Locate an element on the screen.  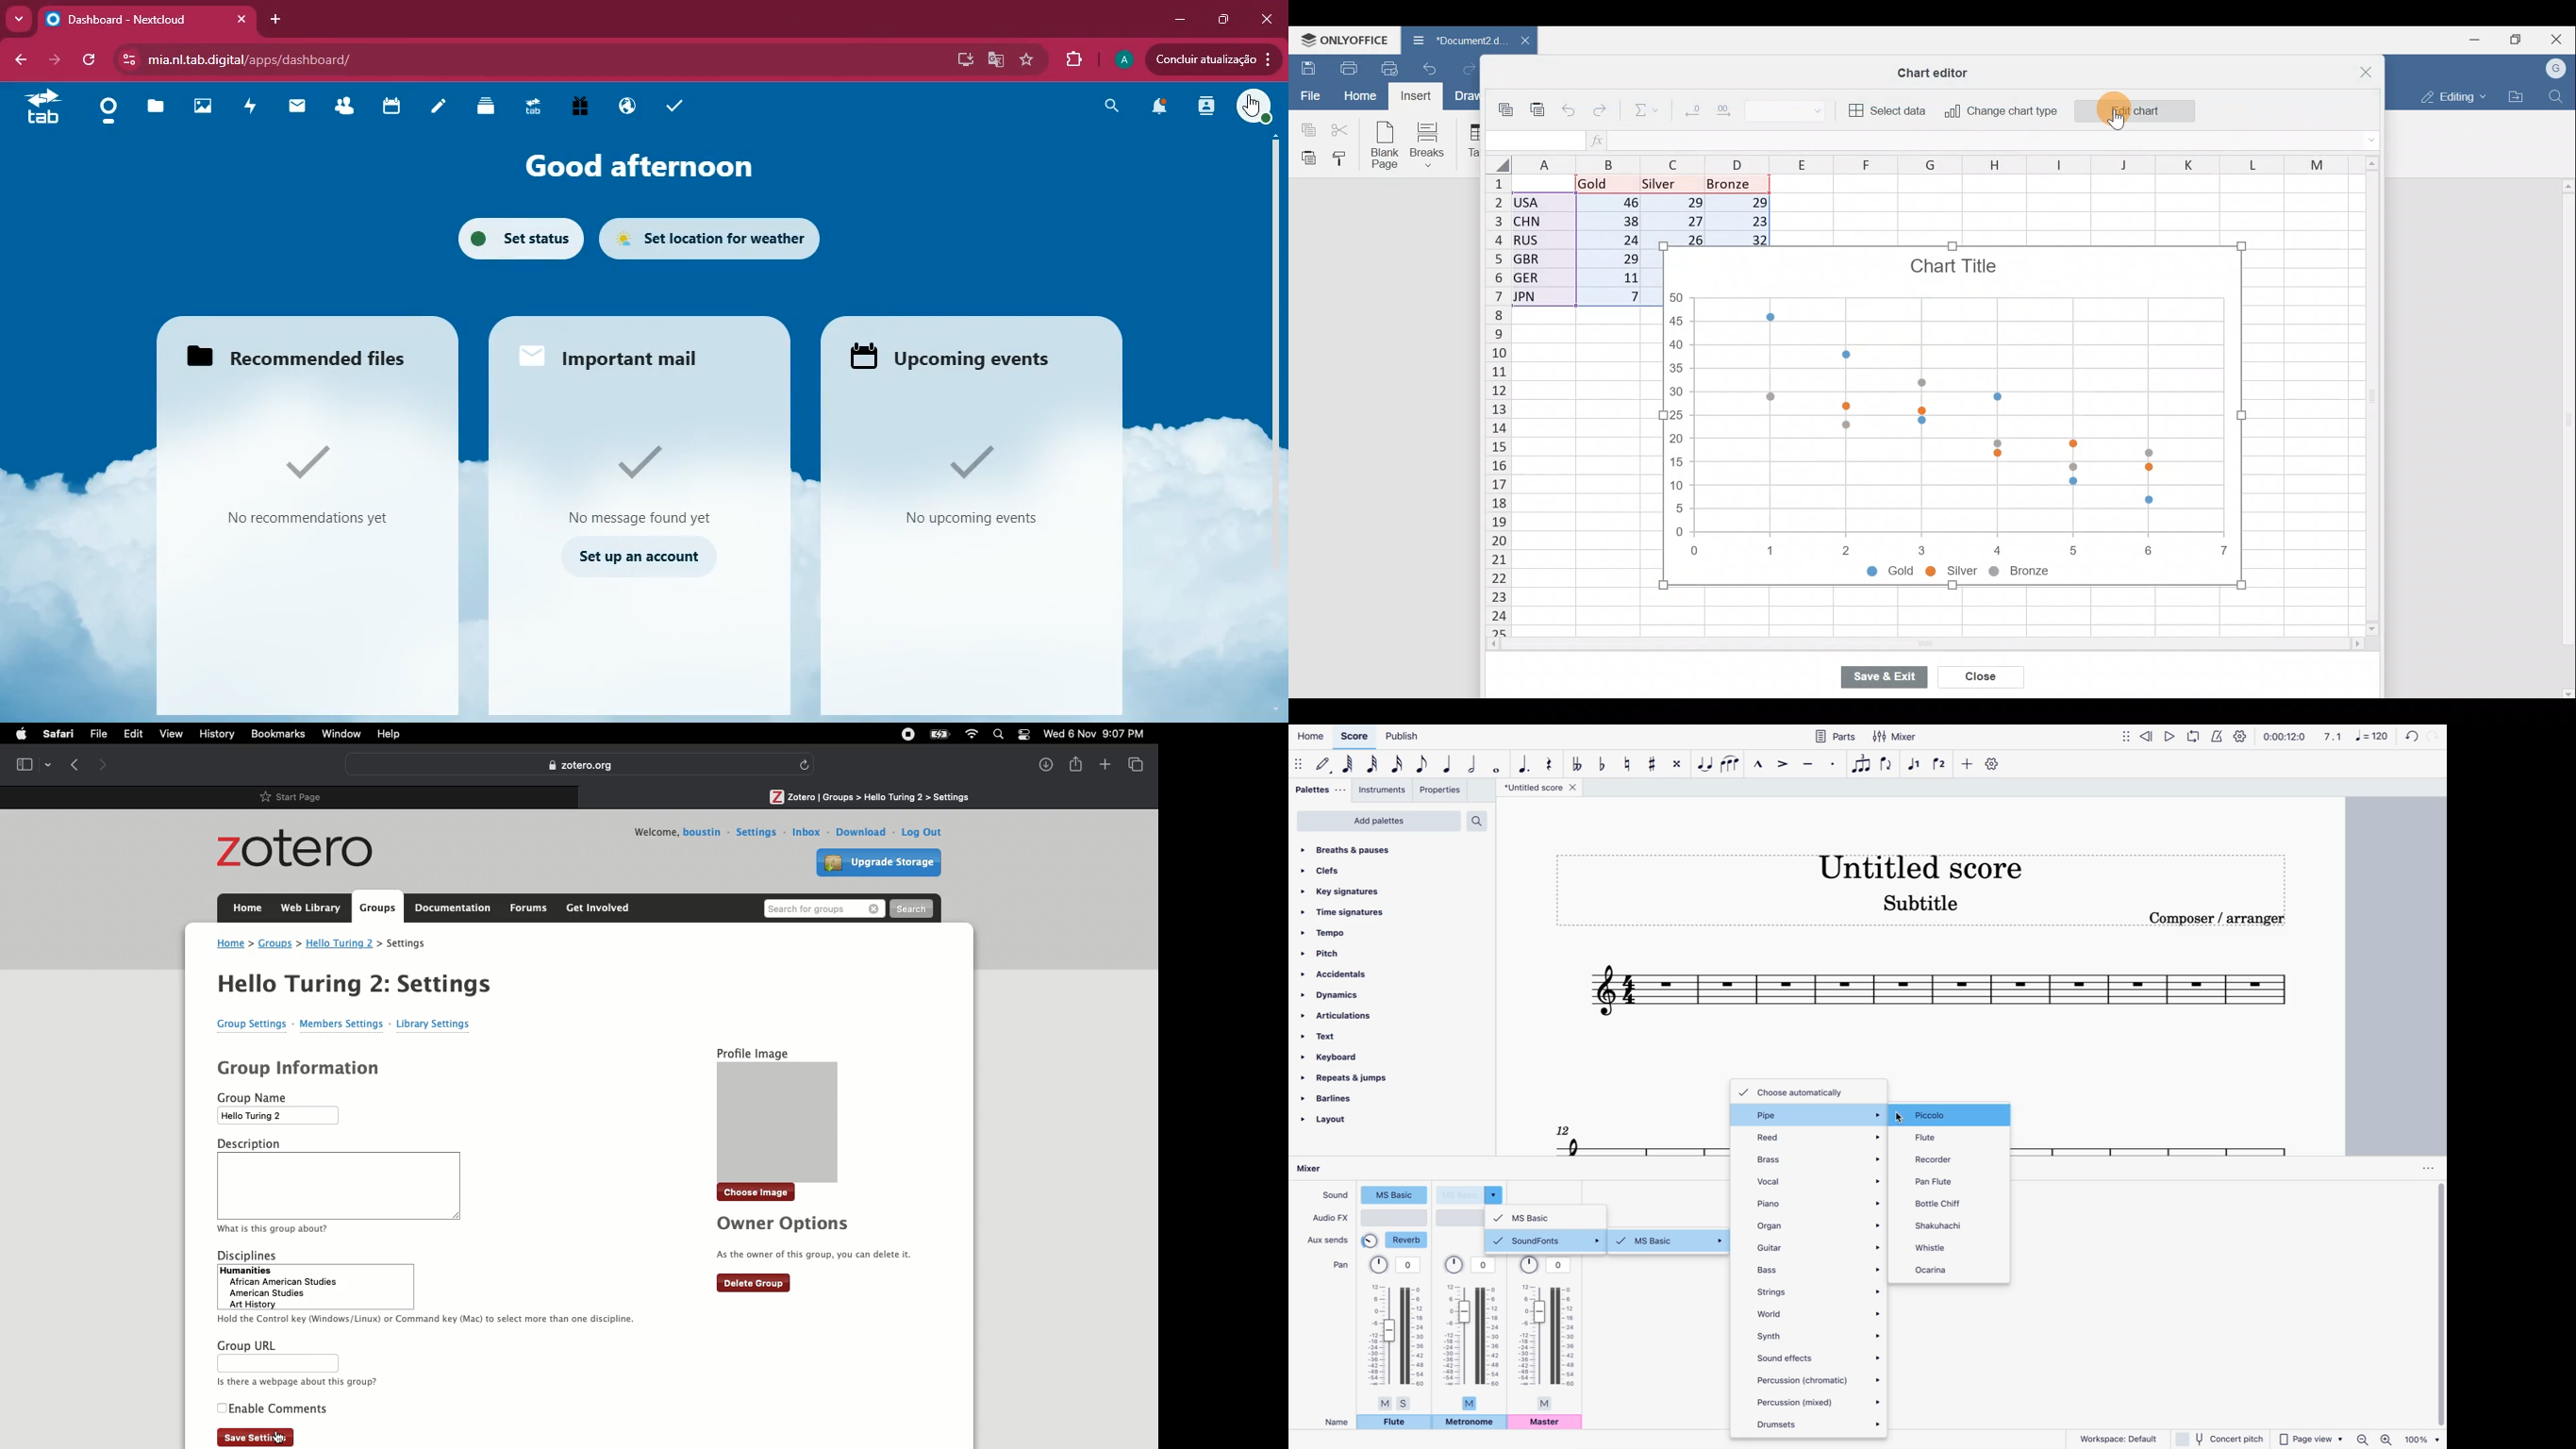
Scroll bar is located at coordinates (1896, 648).